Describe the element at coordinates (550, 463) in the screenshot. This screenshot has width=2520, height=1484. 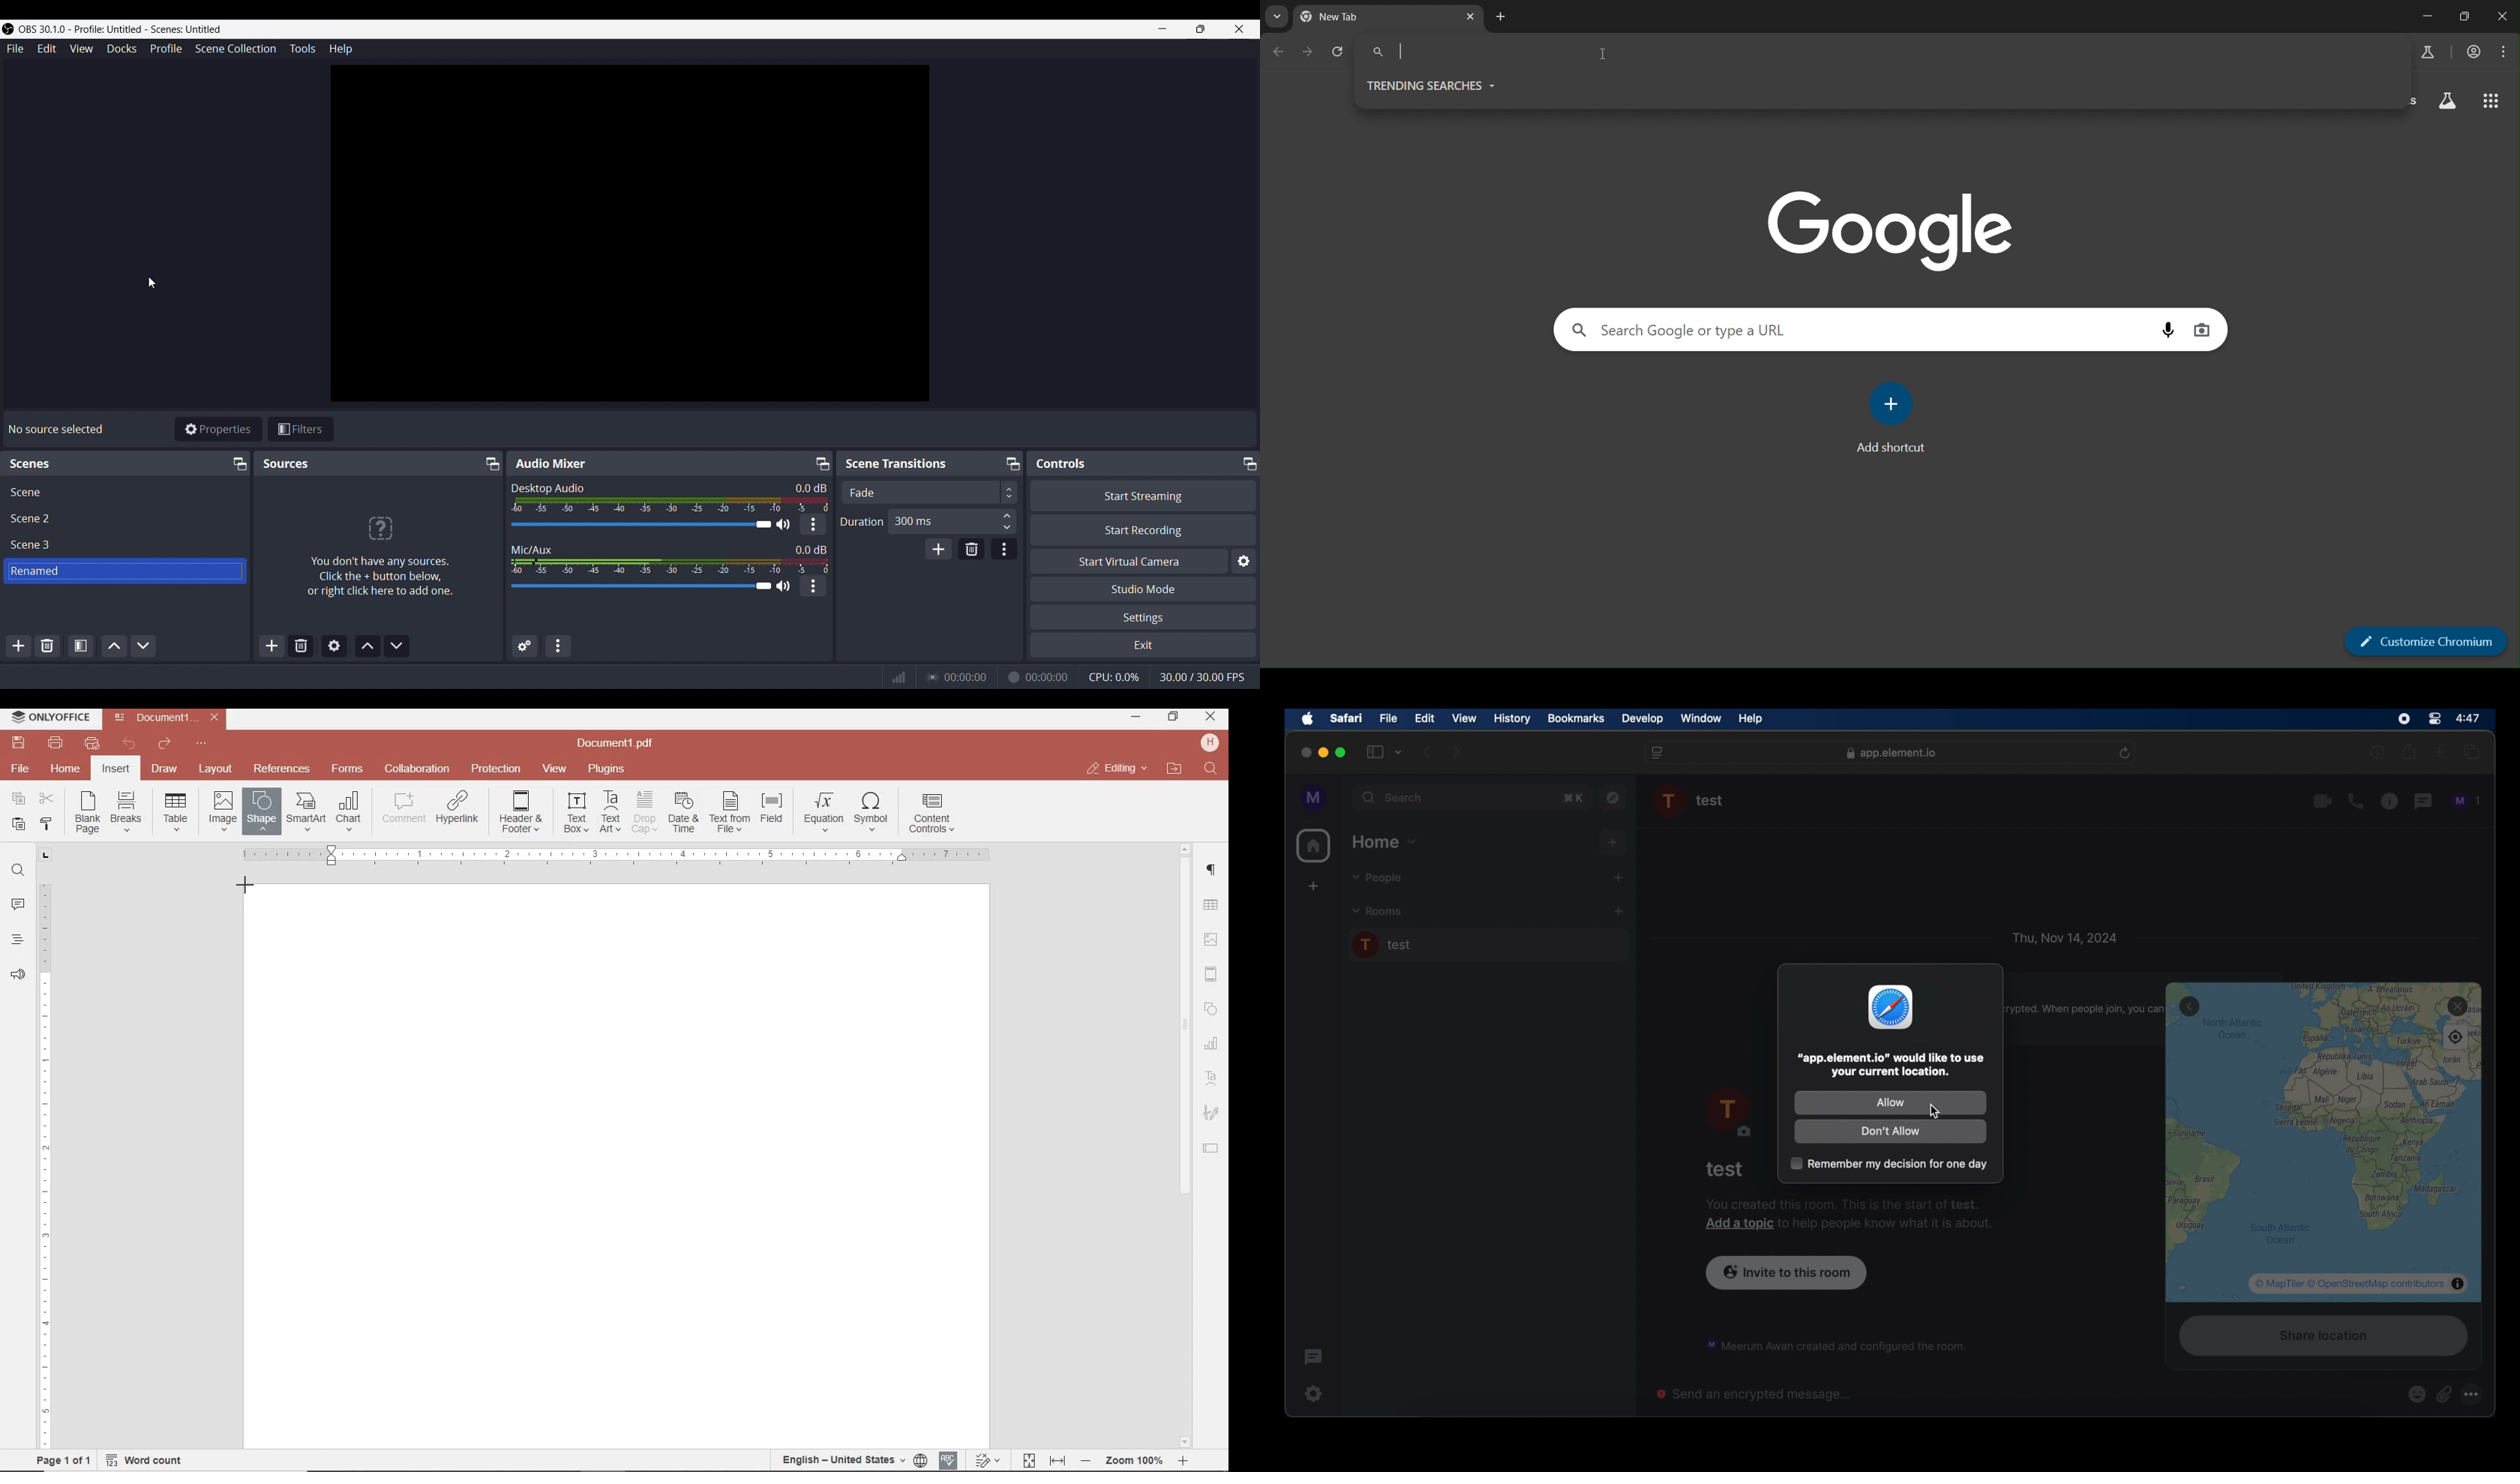
I see `Audio Mixer` at that location.